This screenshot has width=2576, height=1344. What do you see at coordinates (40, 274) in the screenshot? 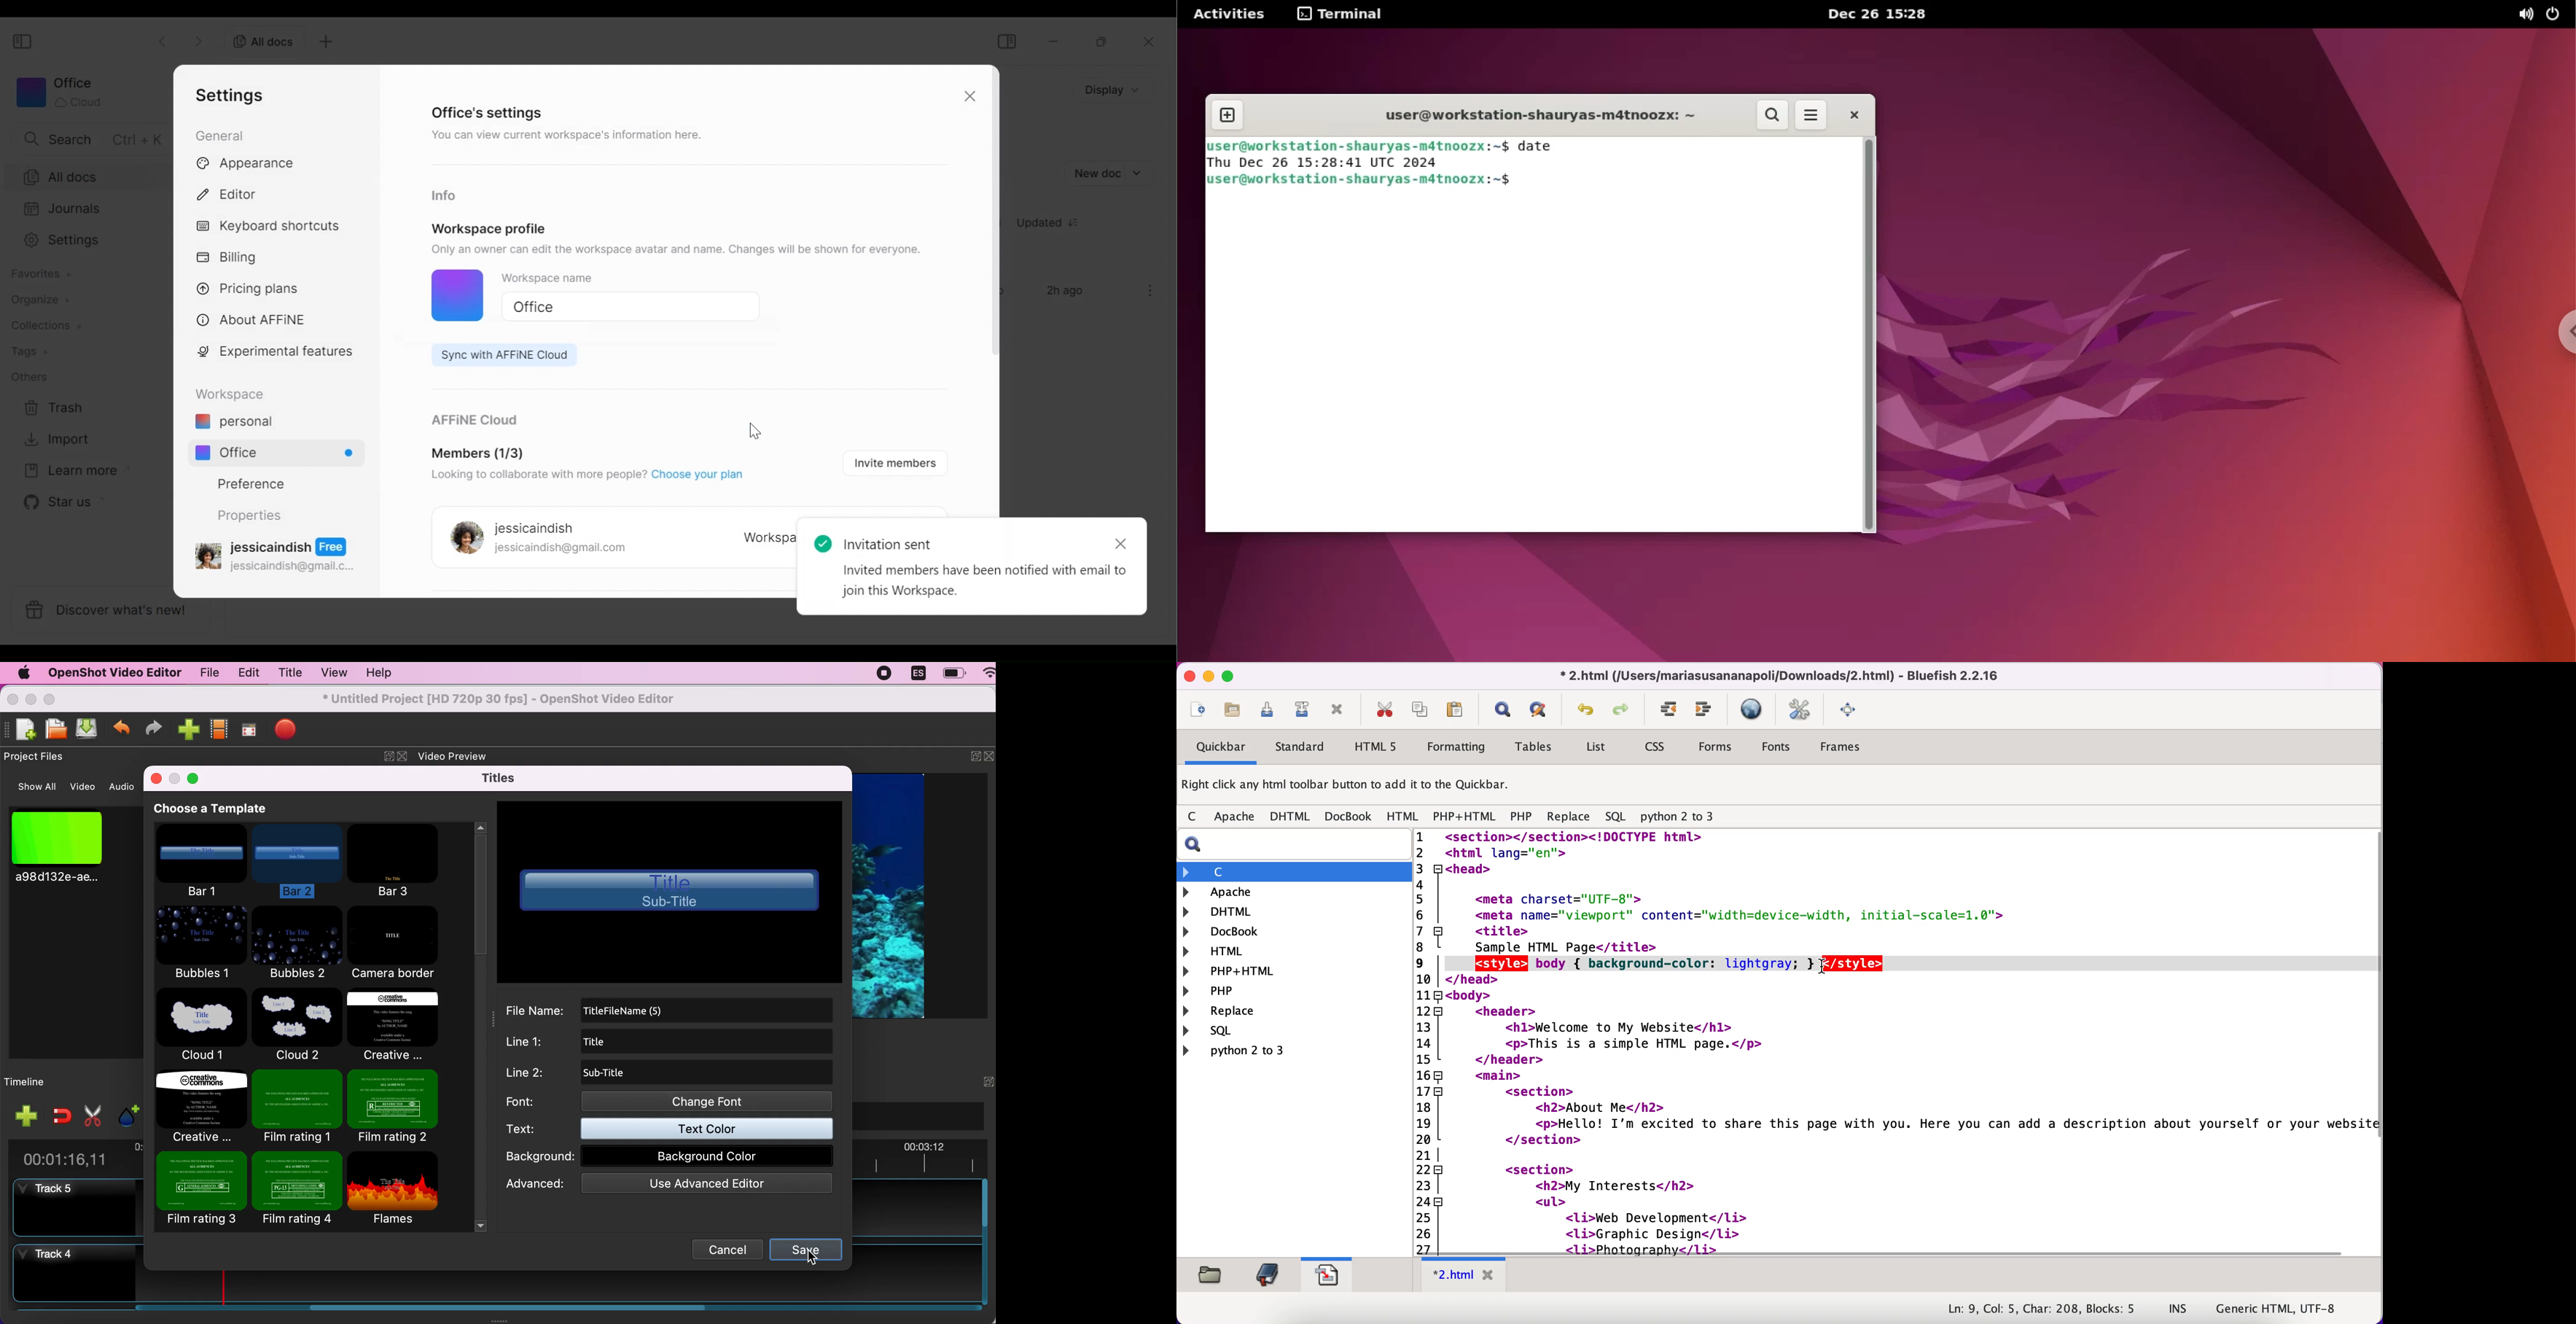
I see `Favorites` at bounding box center [40, 274].